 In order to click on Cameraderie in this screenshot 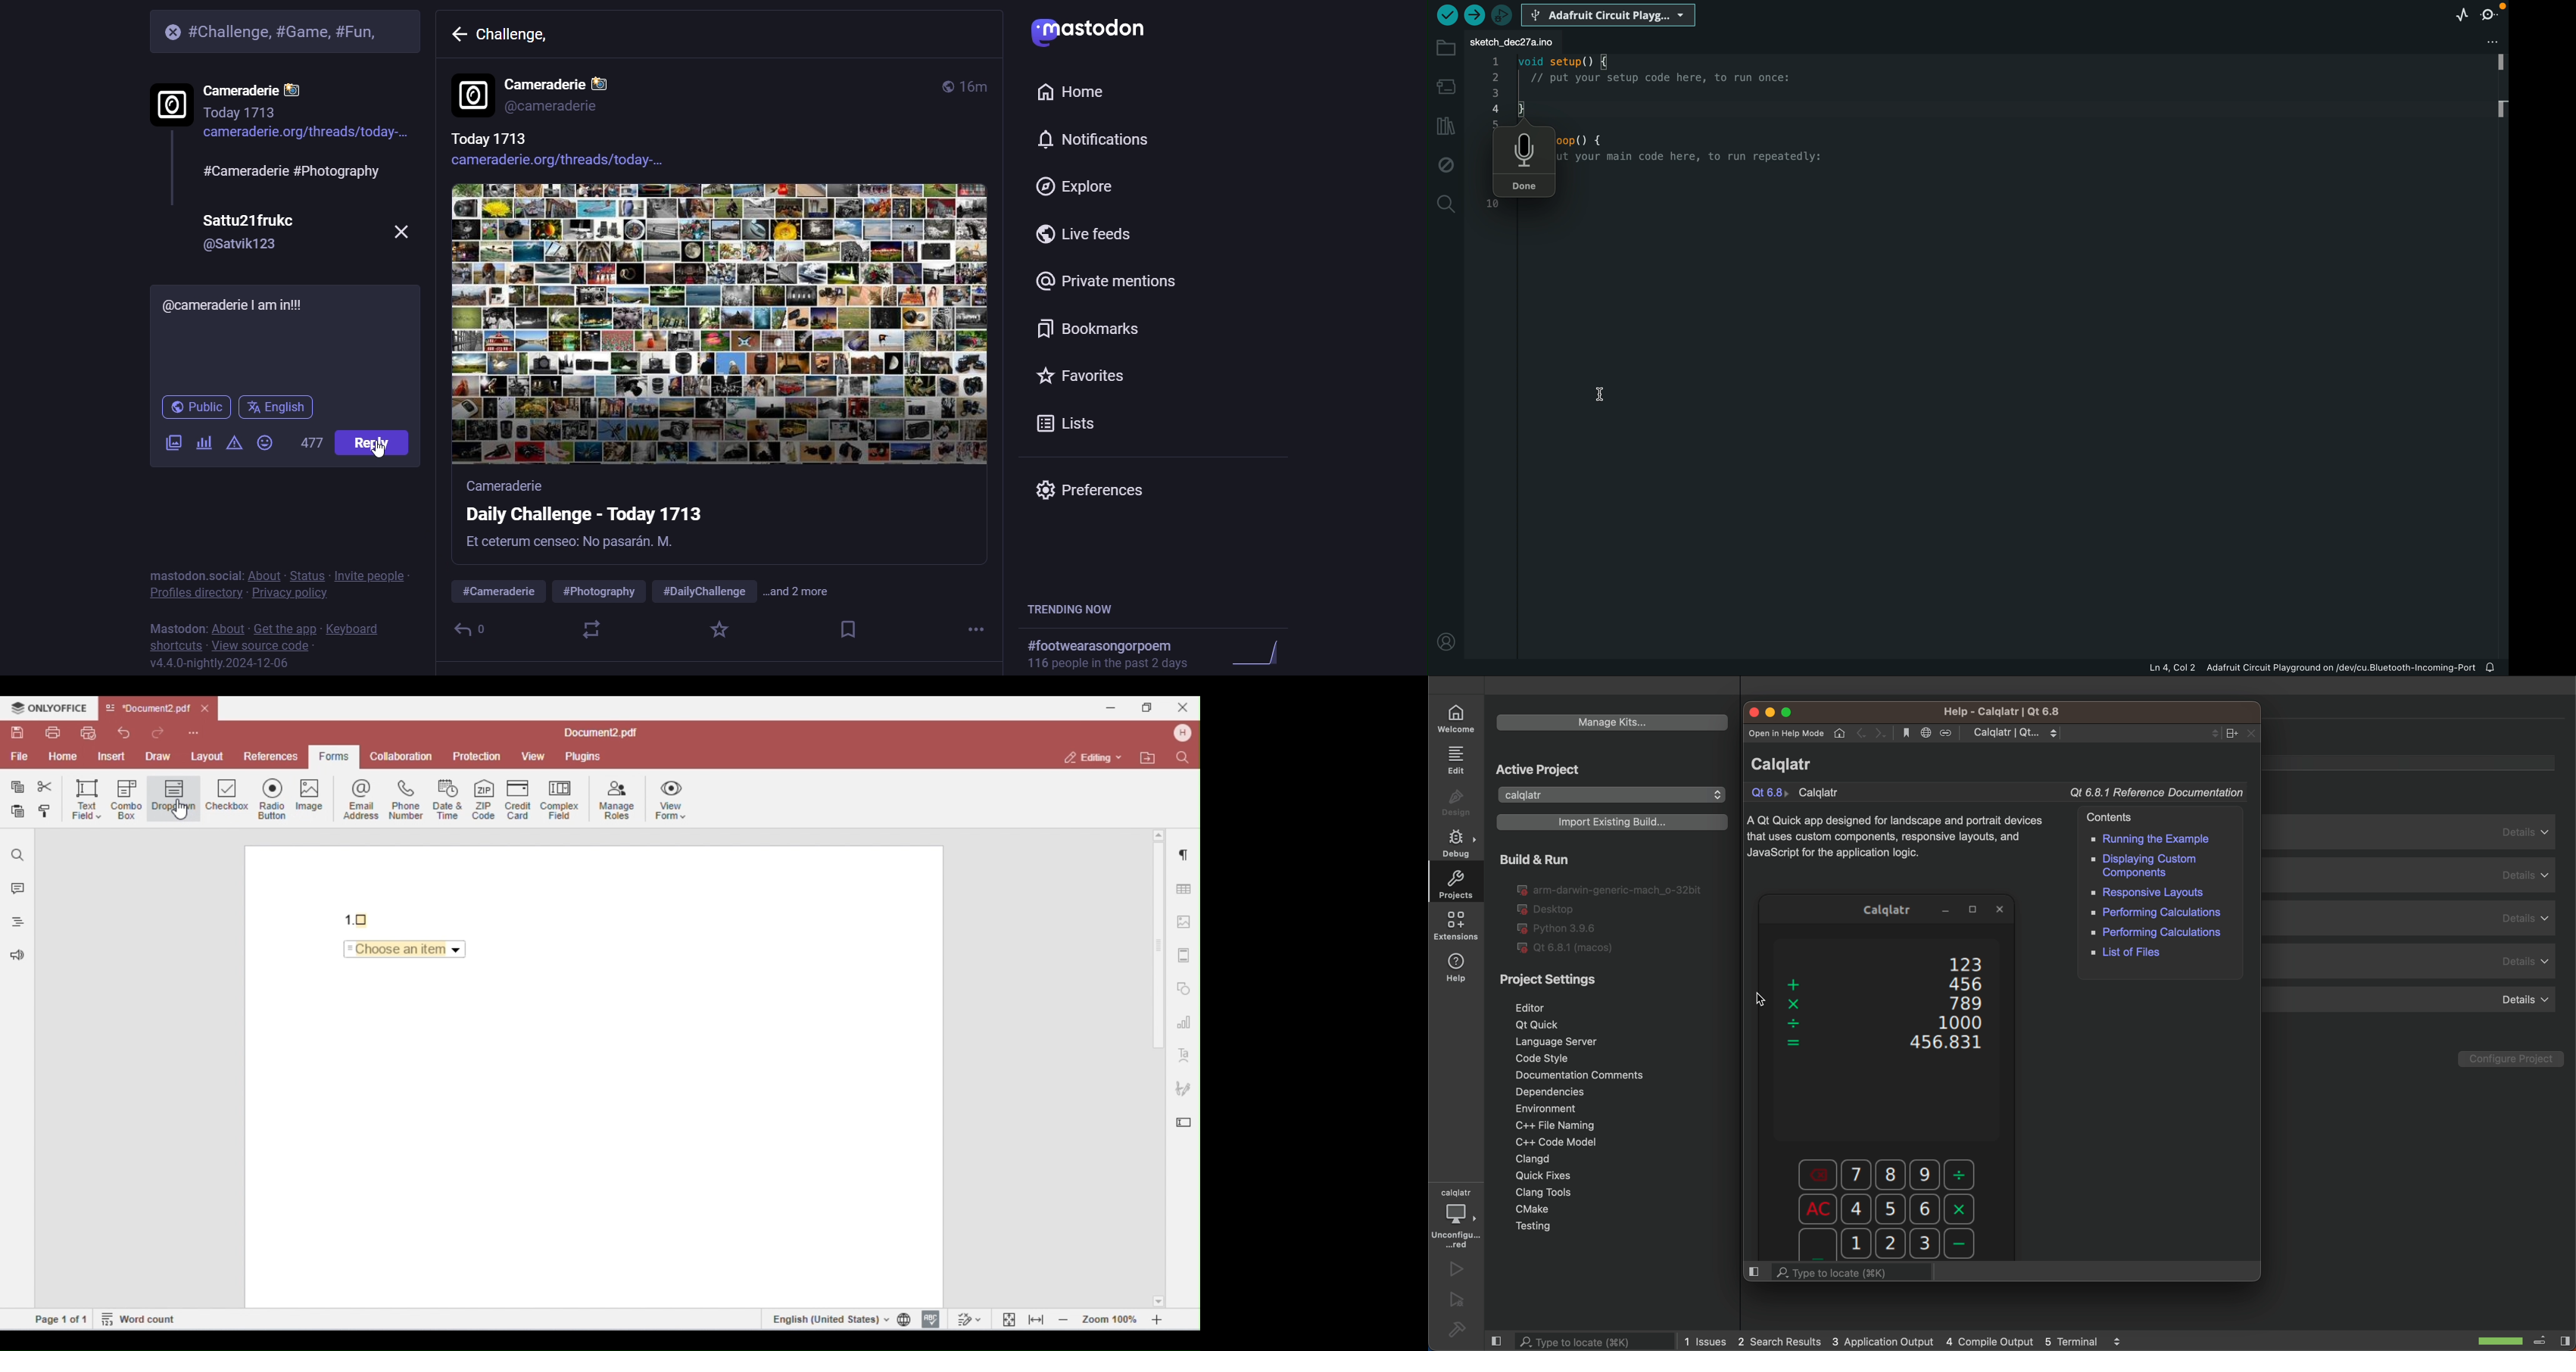, I will do `click(568, 79)`.